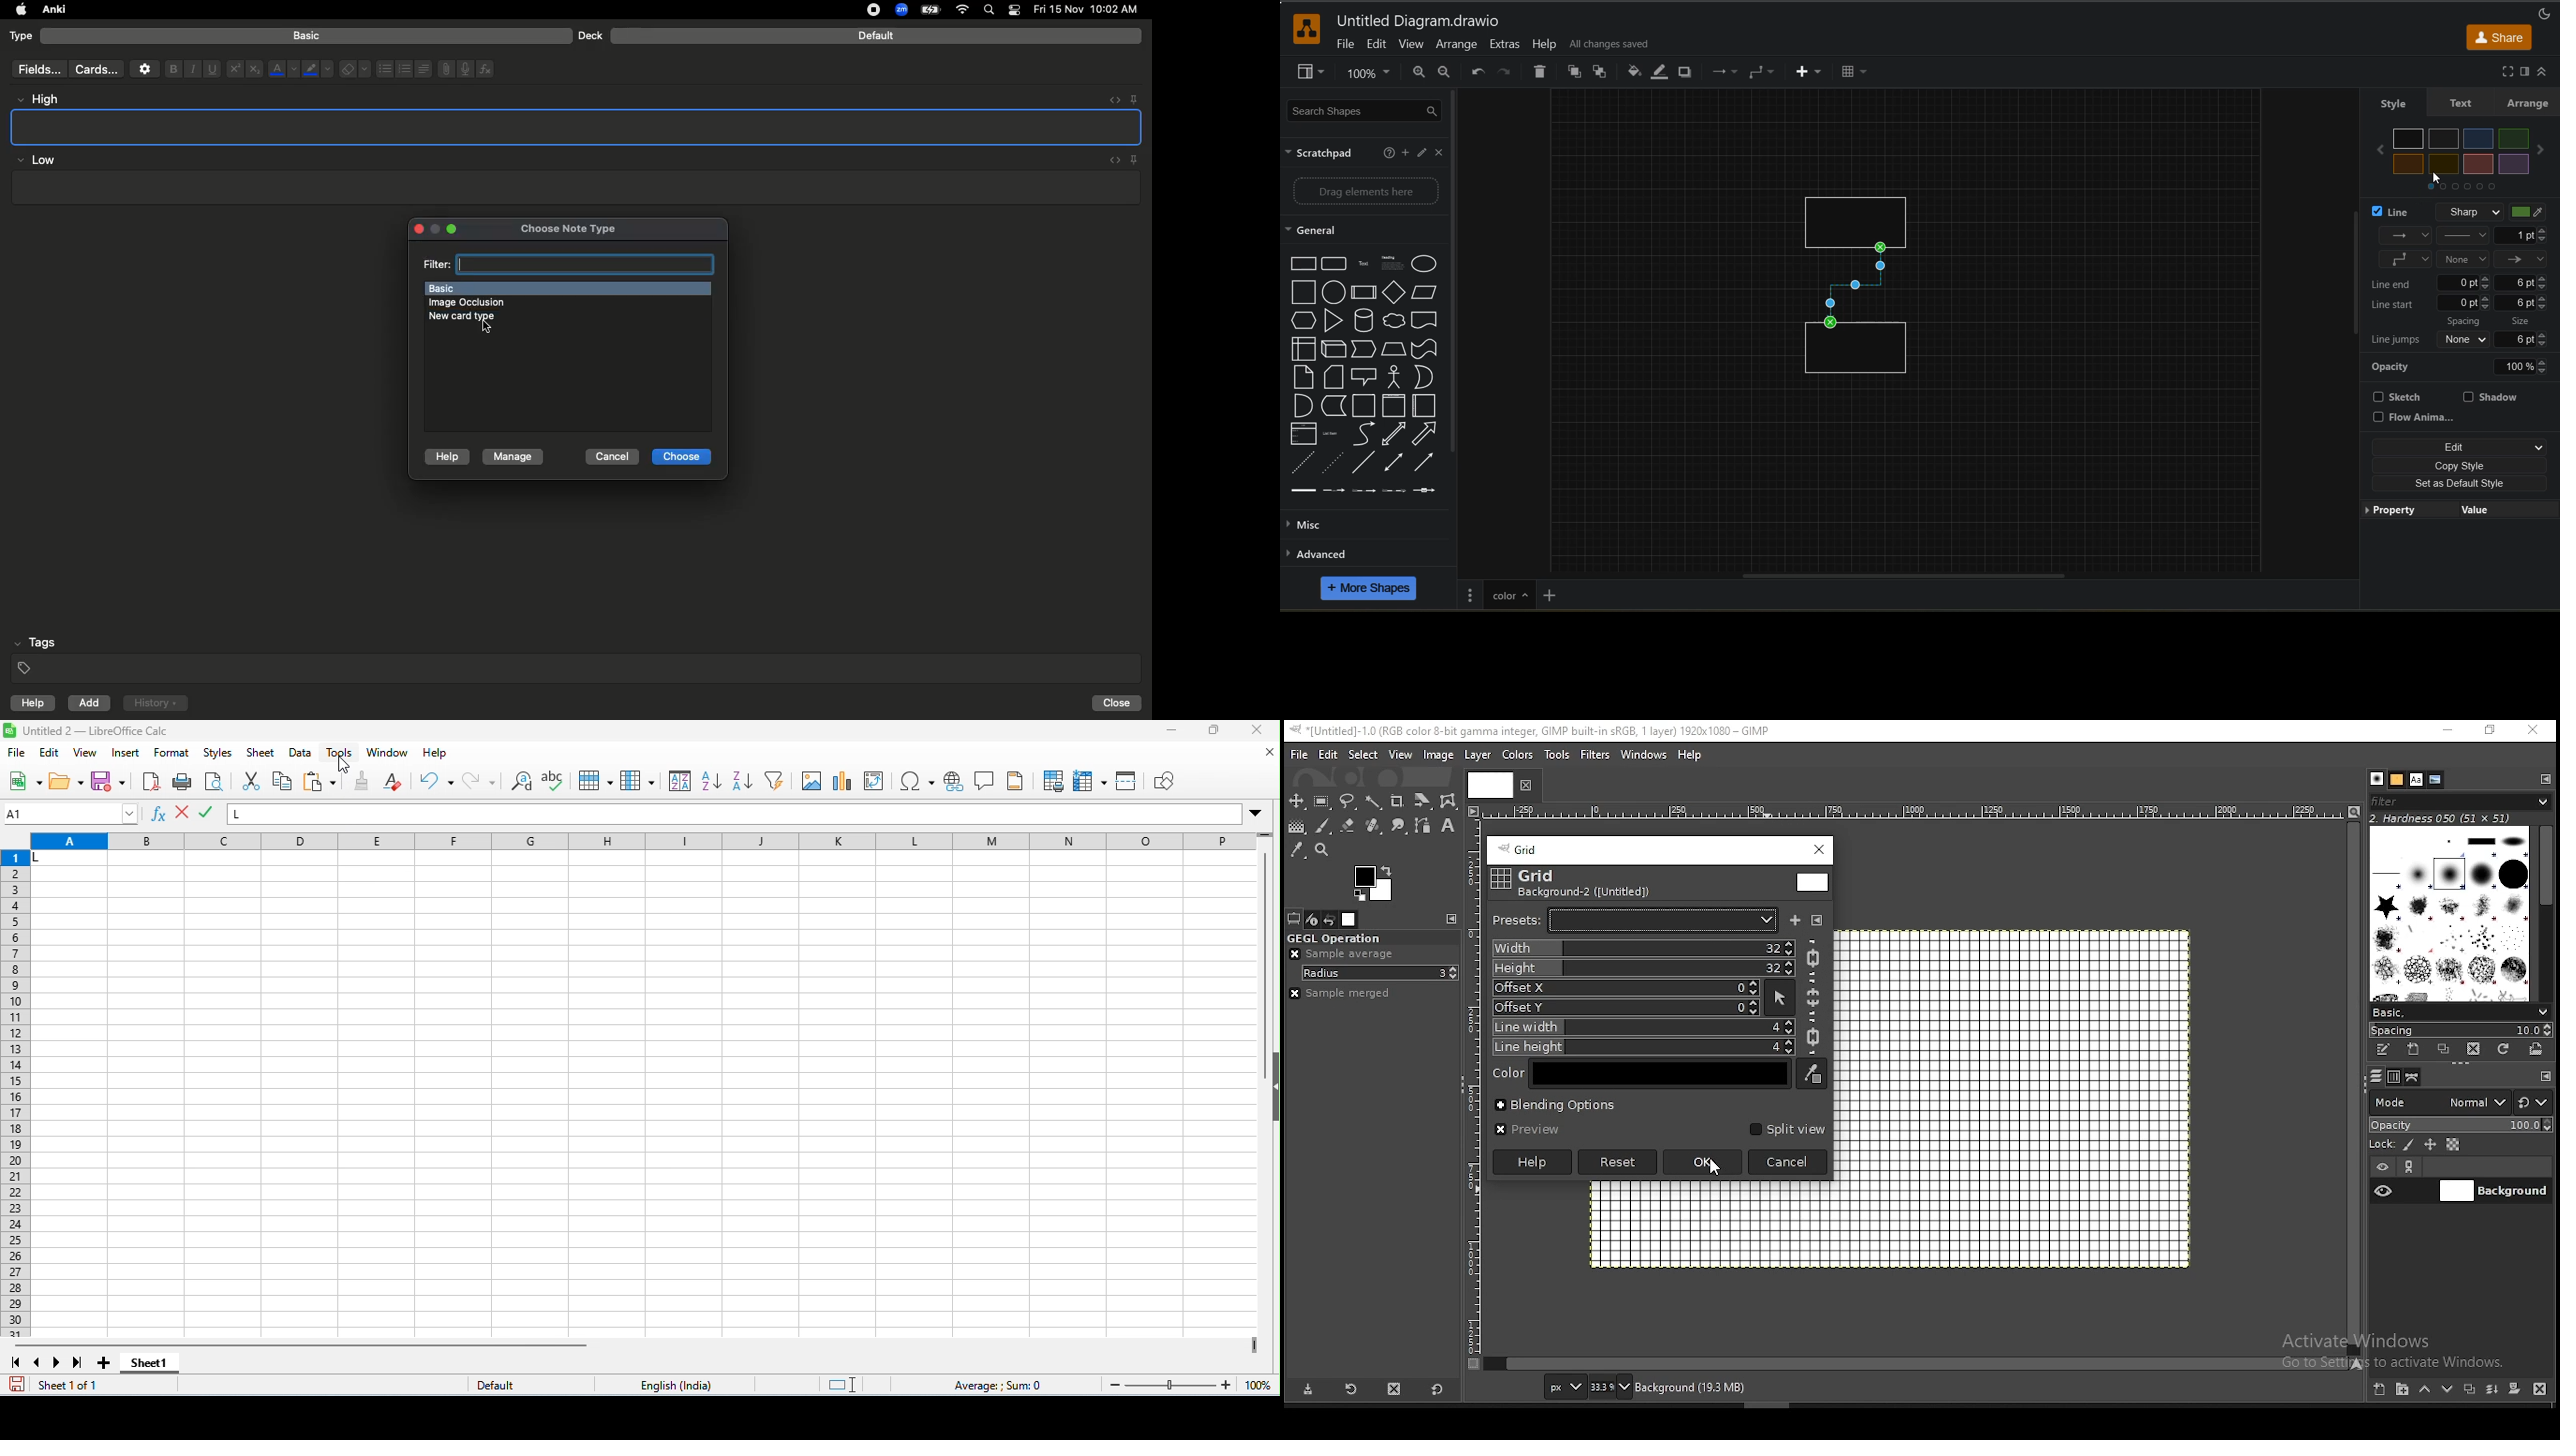 Image resolution: width=2576 pixels, height=1456 pixels. What do you see at coordinates (1393, 493) in the screenshot?
I see `Connector with 3 label` at bounding box center [1393, 493].